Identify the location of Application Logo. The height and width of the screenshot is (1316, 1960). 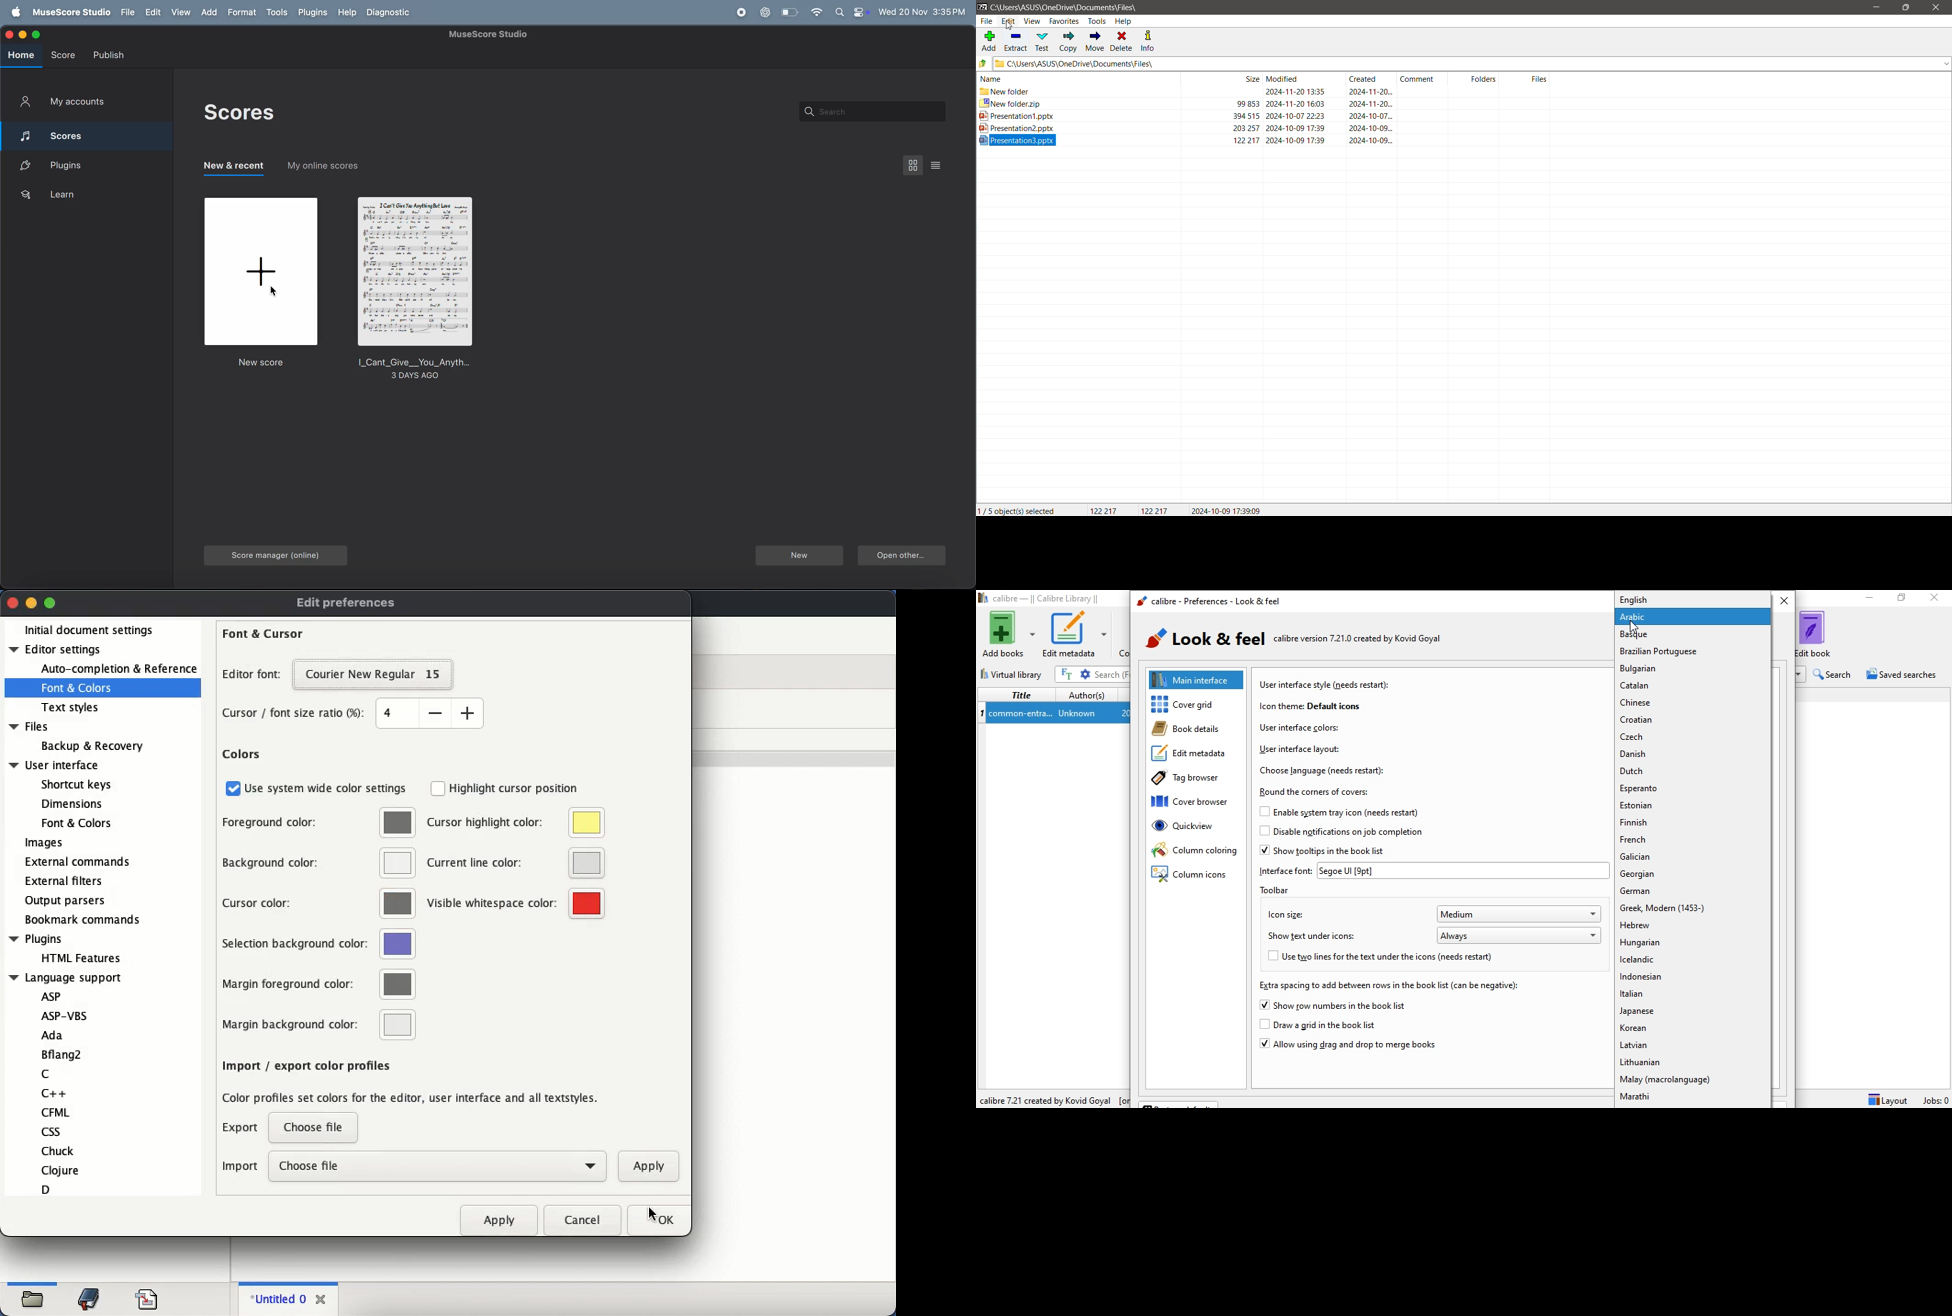
(982, 6).